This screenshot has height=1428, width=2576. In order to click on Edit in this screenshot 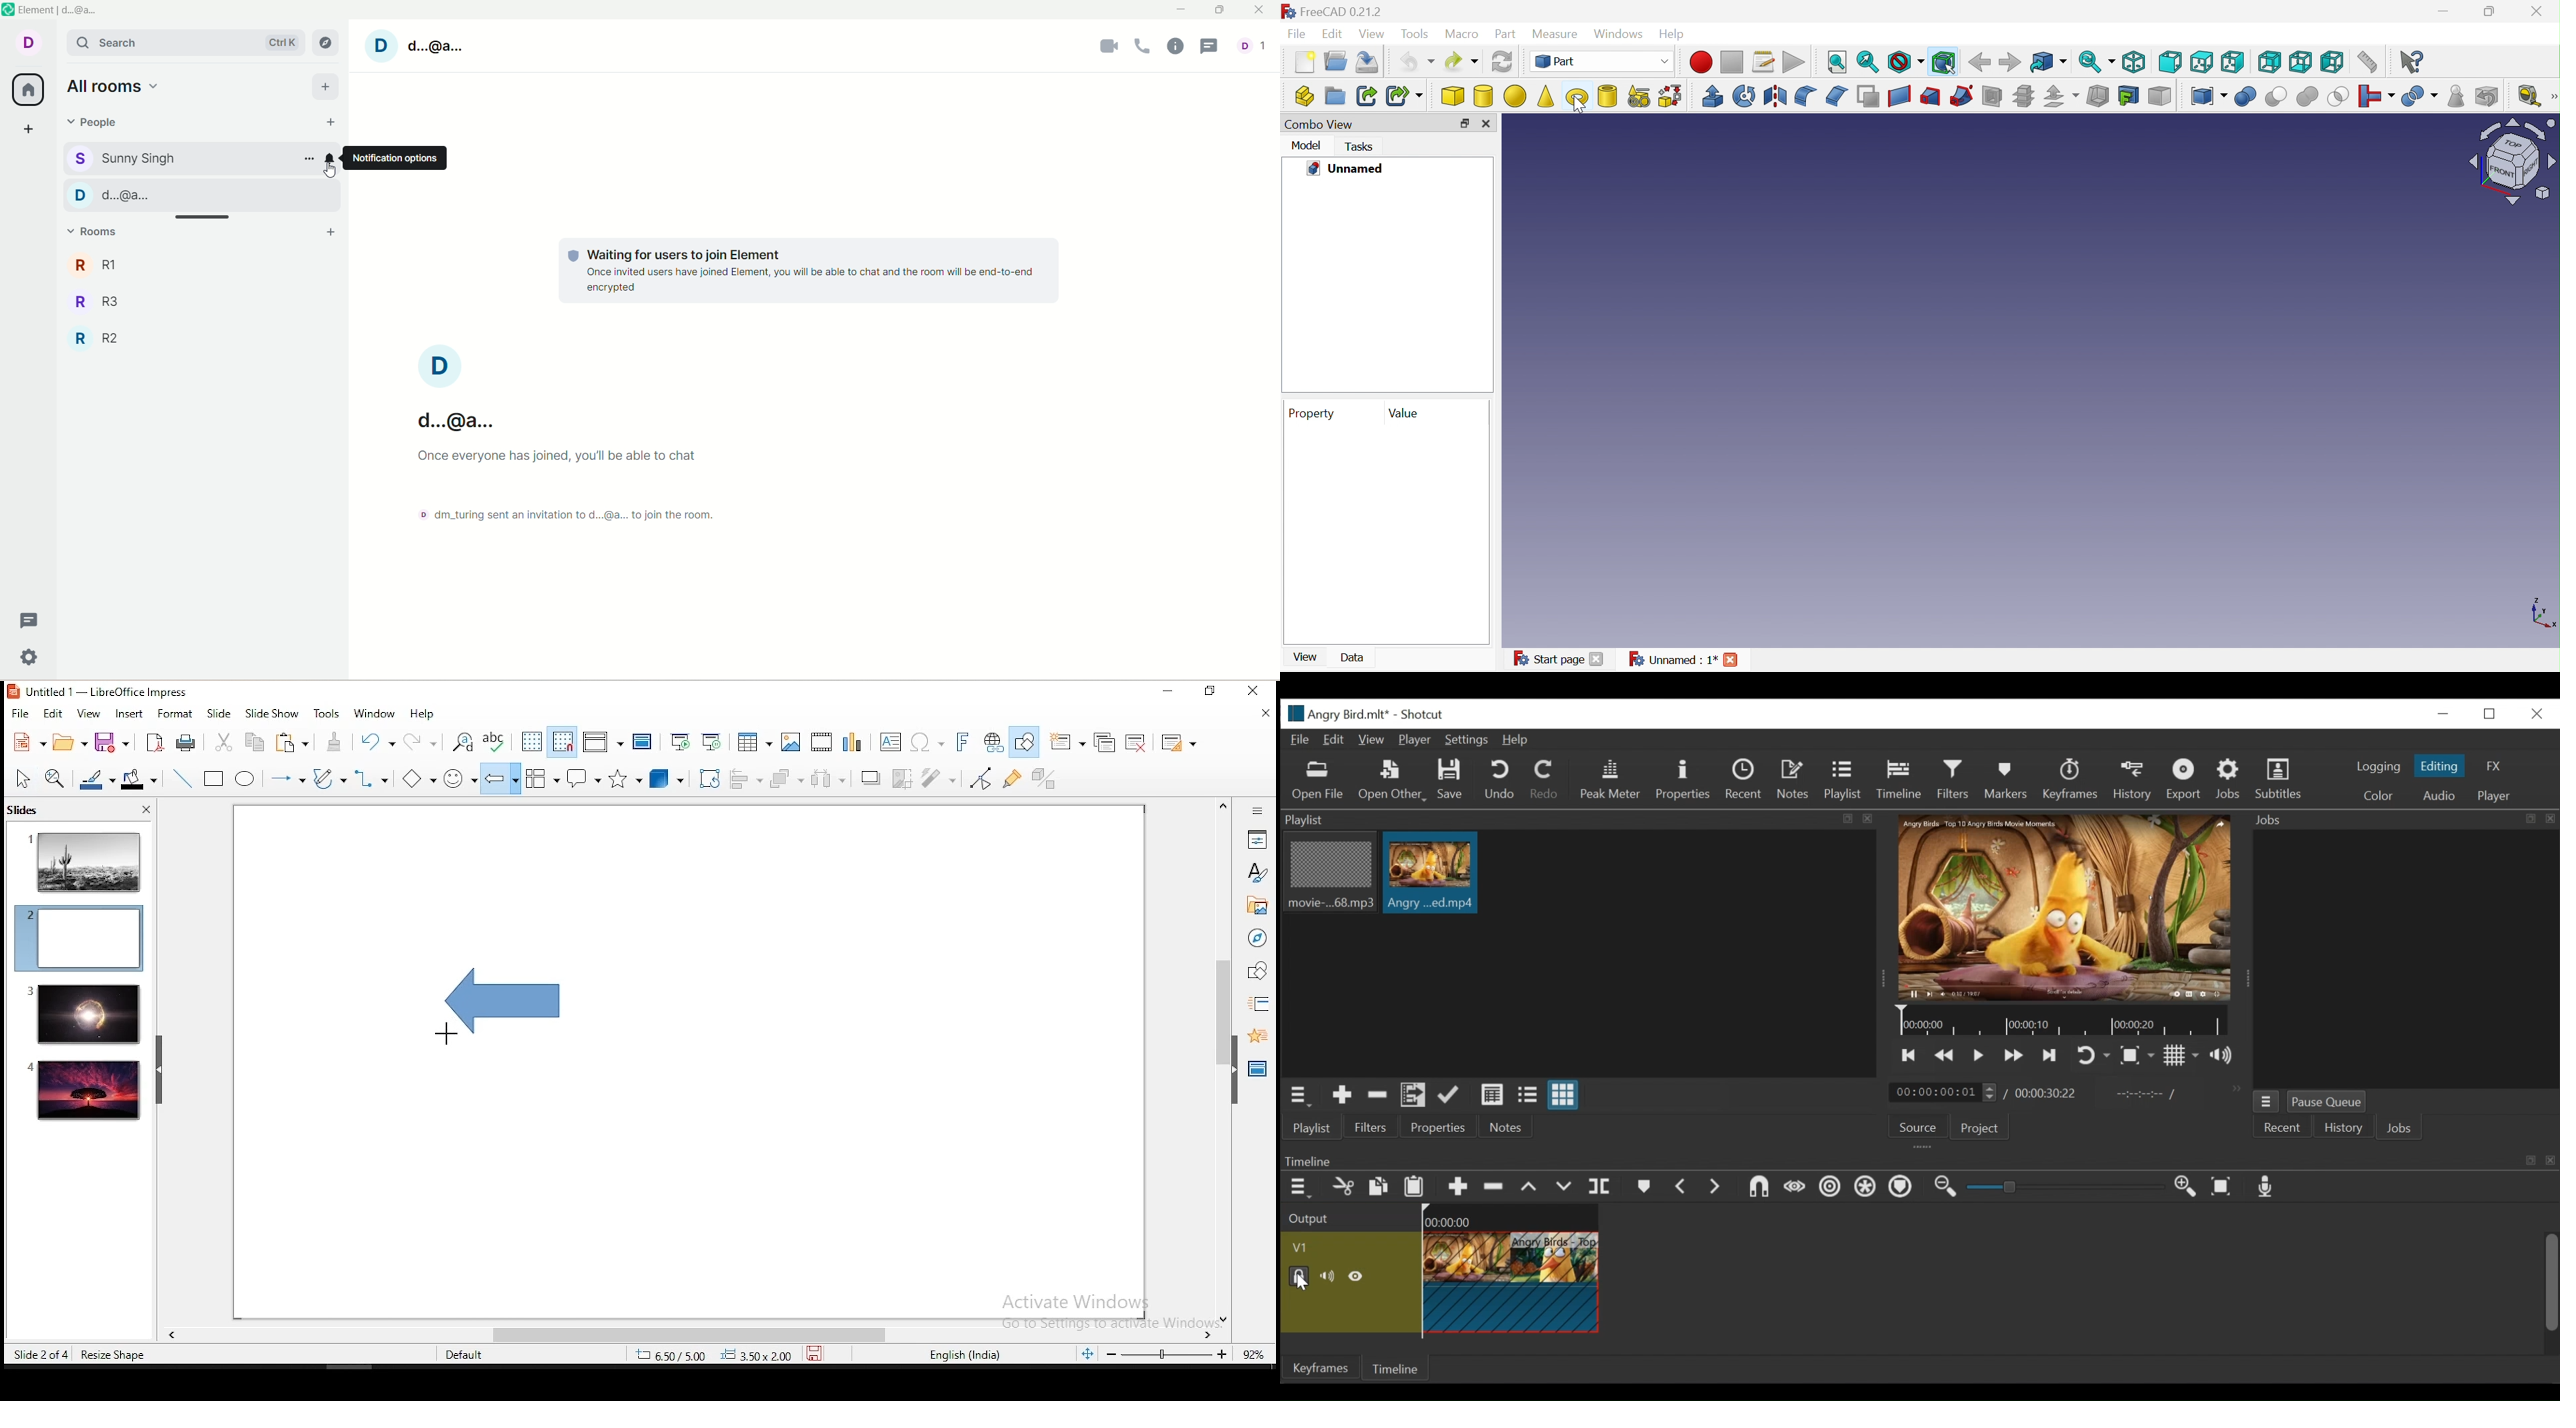, I will do `click(1335, 740)`.